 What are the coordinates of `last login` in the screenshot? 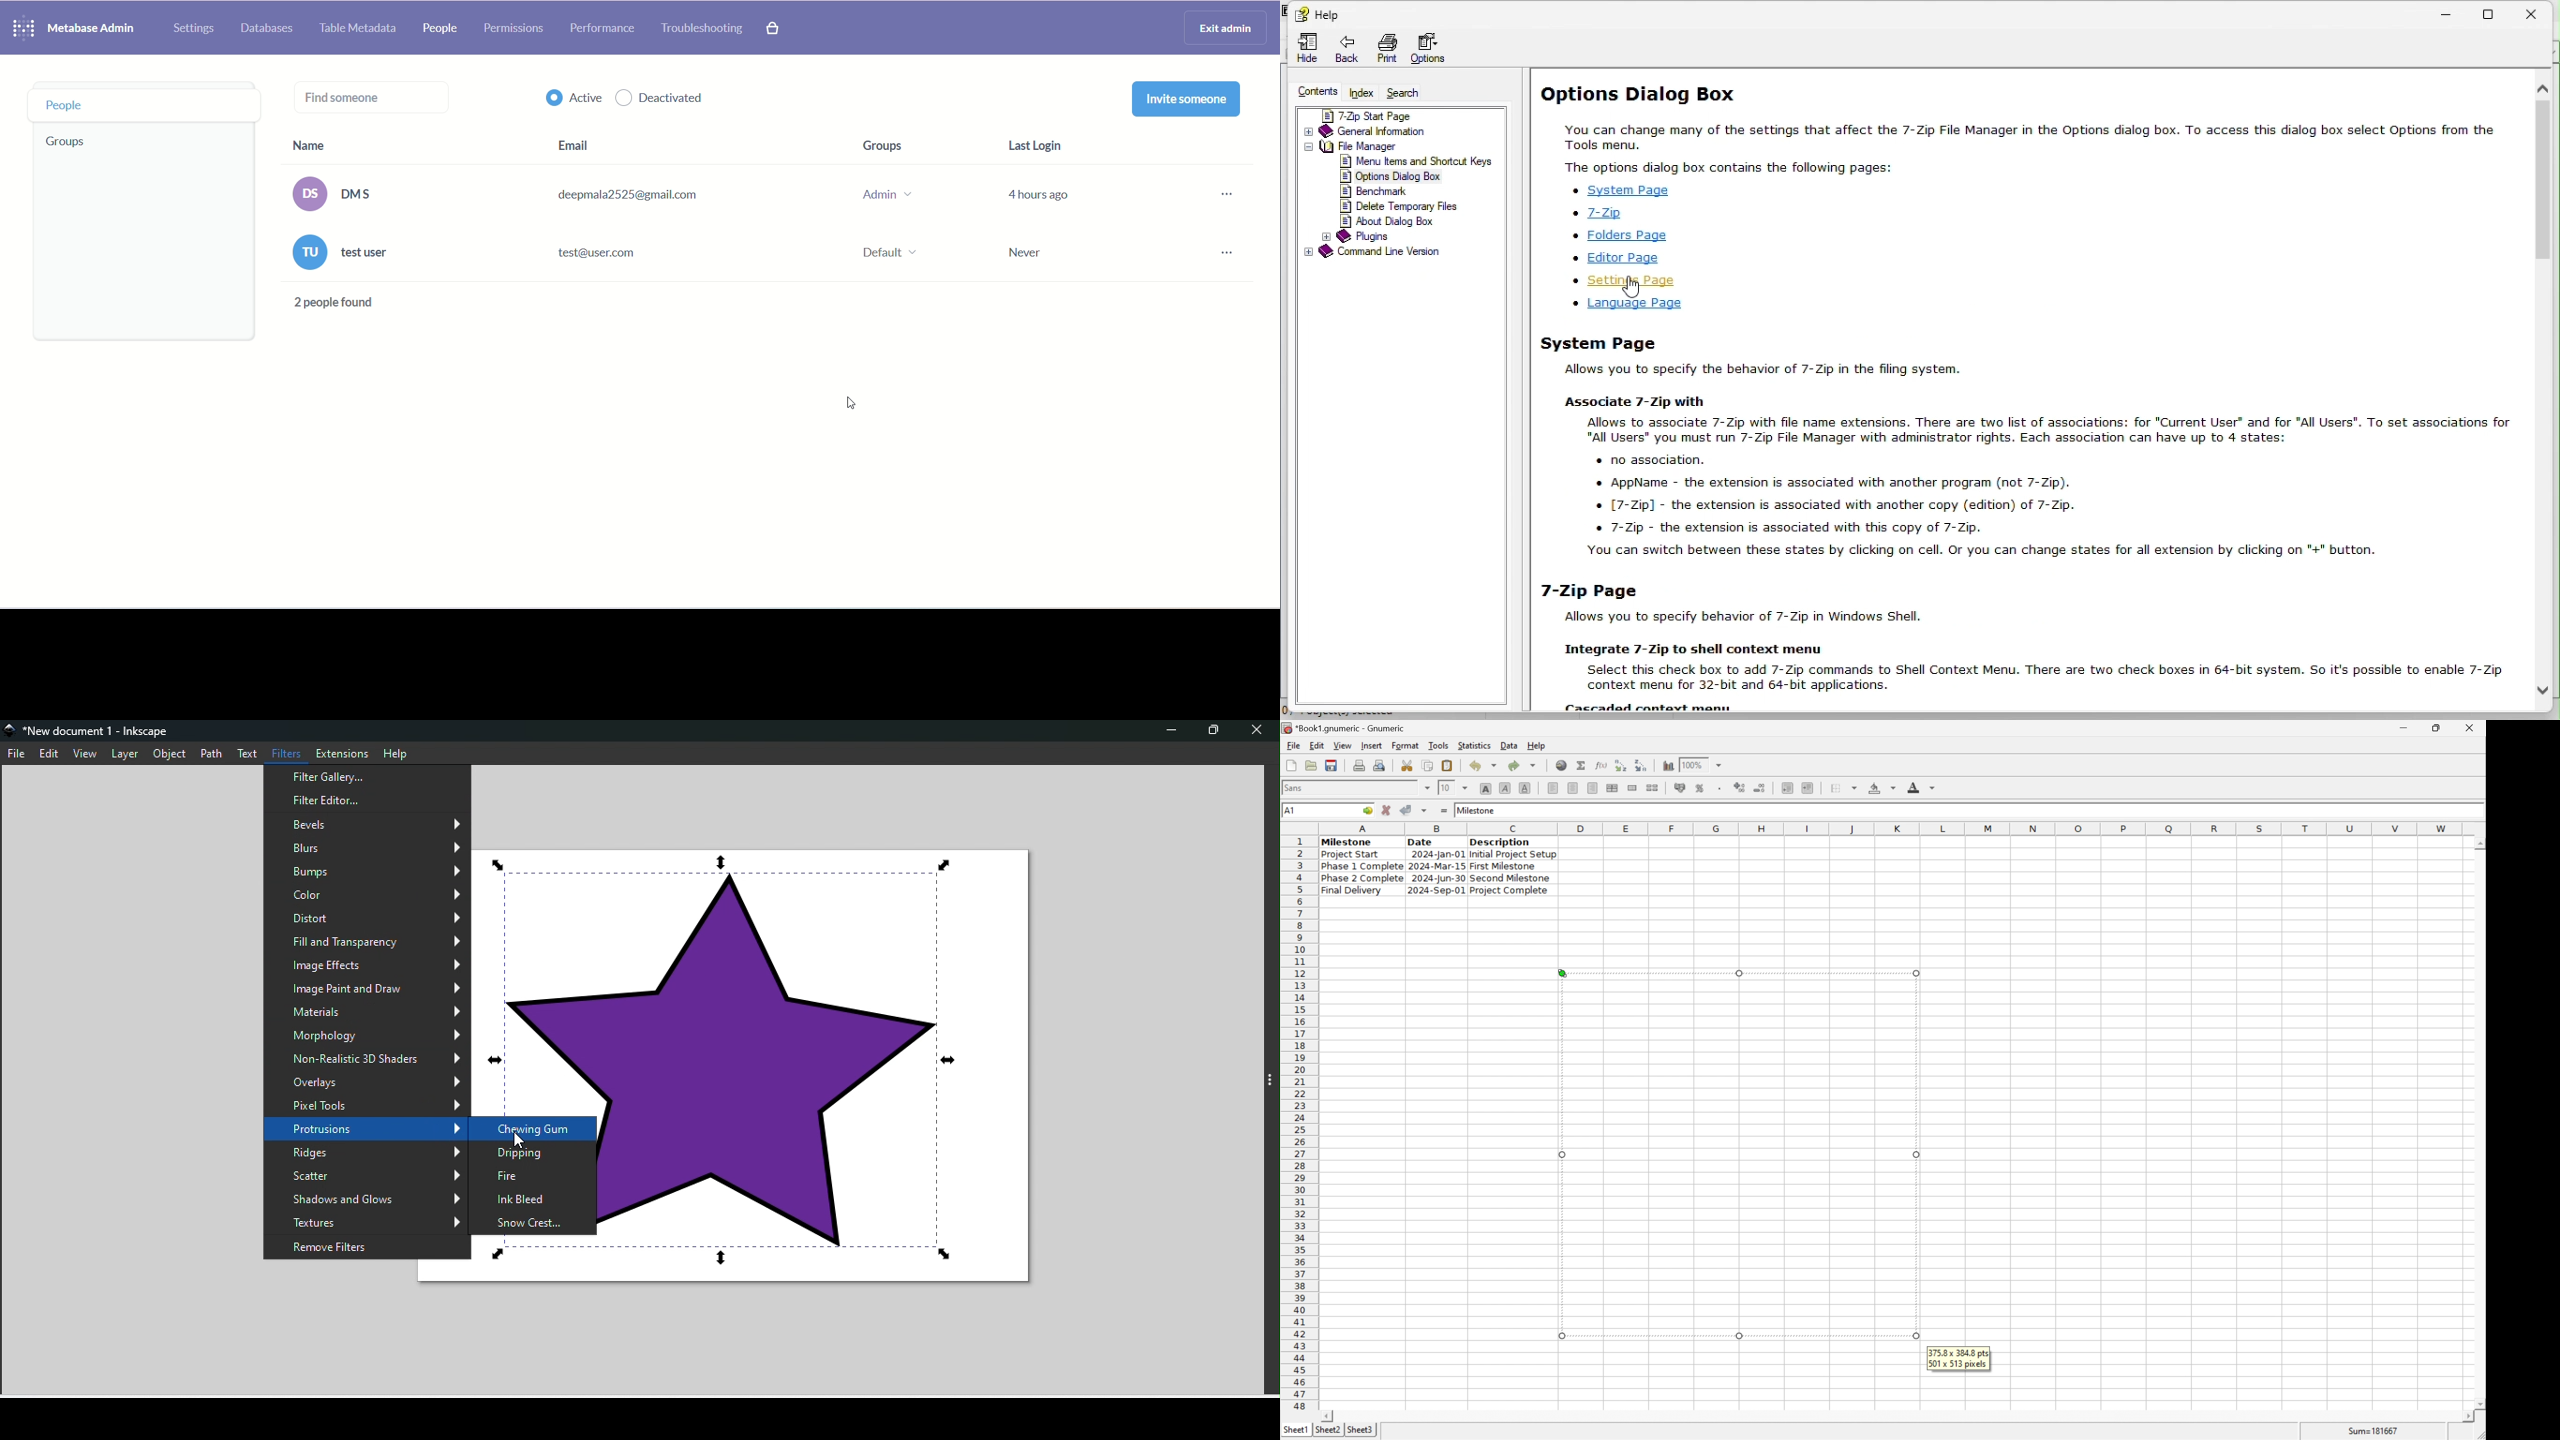 It's located at (1041, 142).